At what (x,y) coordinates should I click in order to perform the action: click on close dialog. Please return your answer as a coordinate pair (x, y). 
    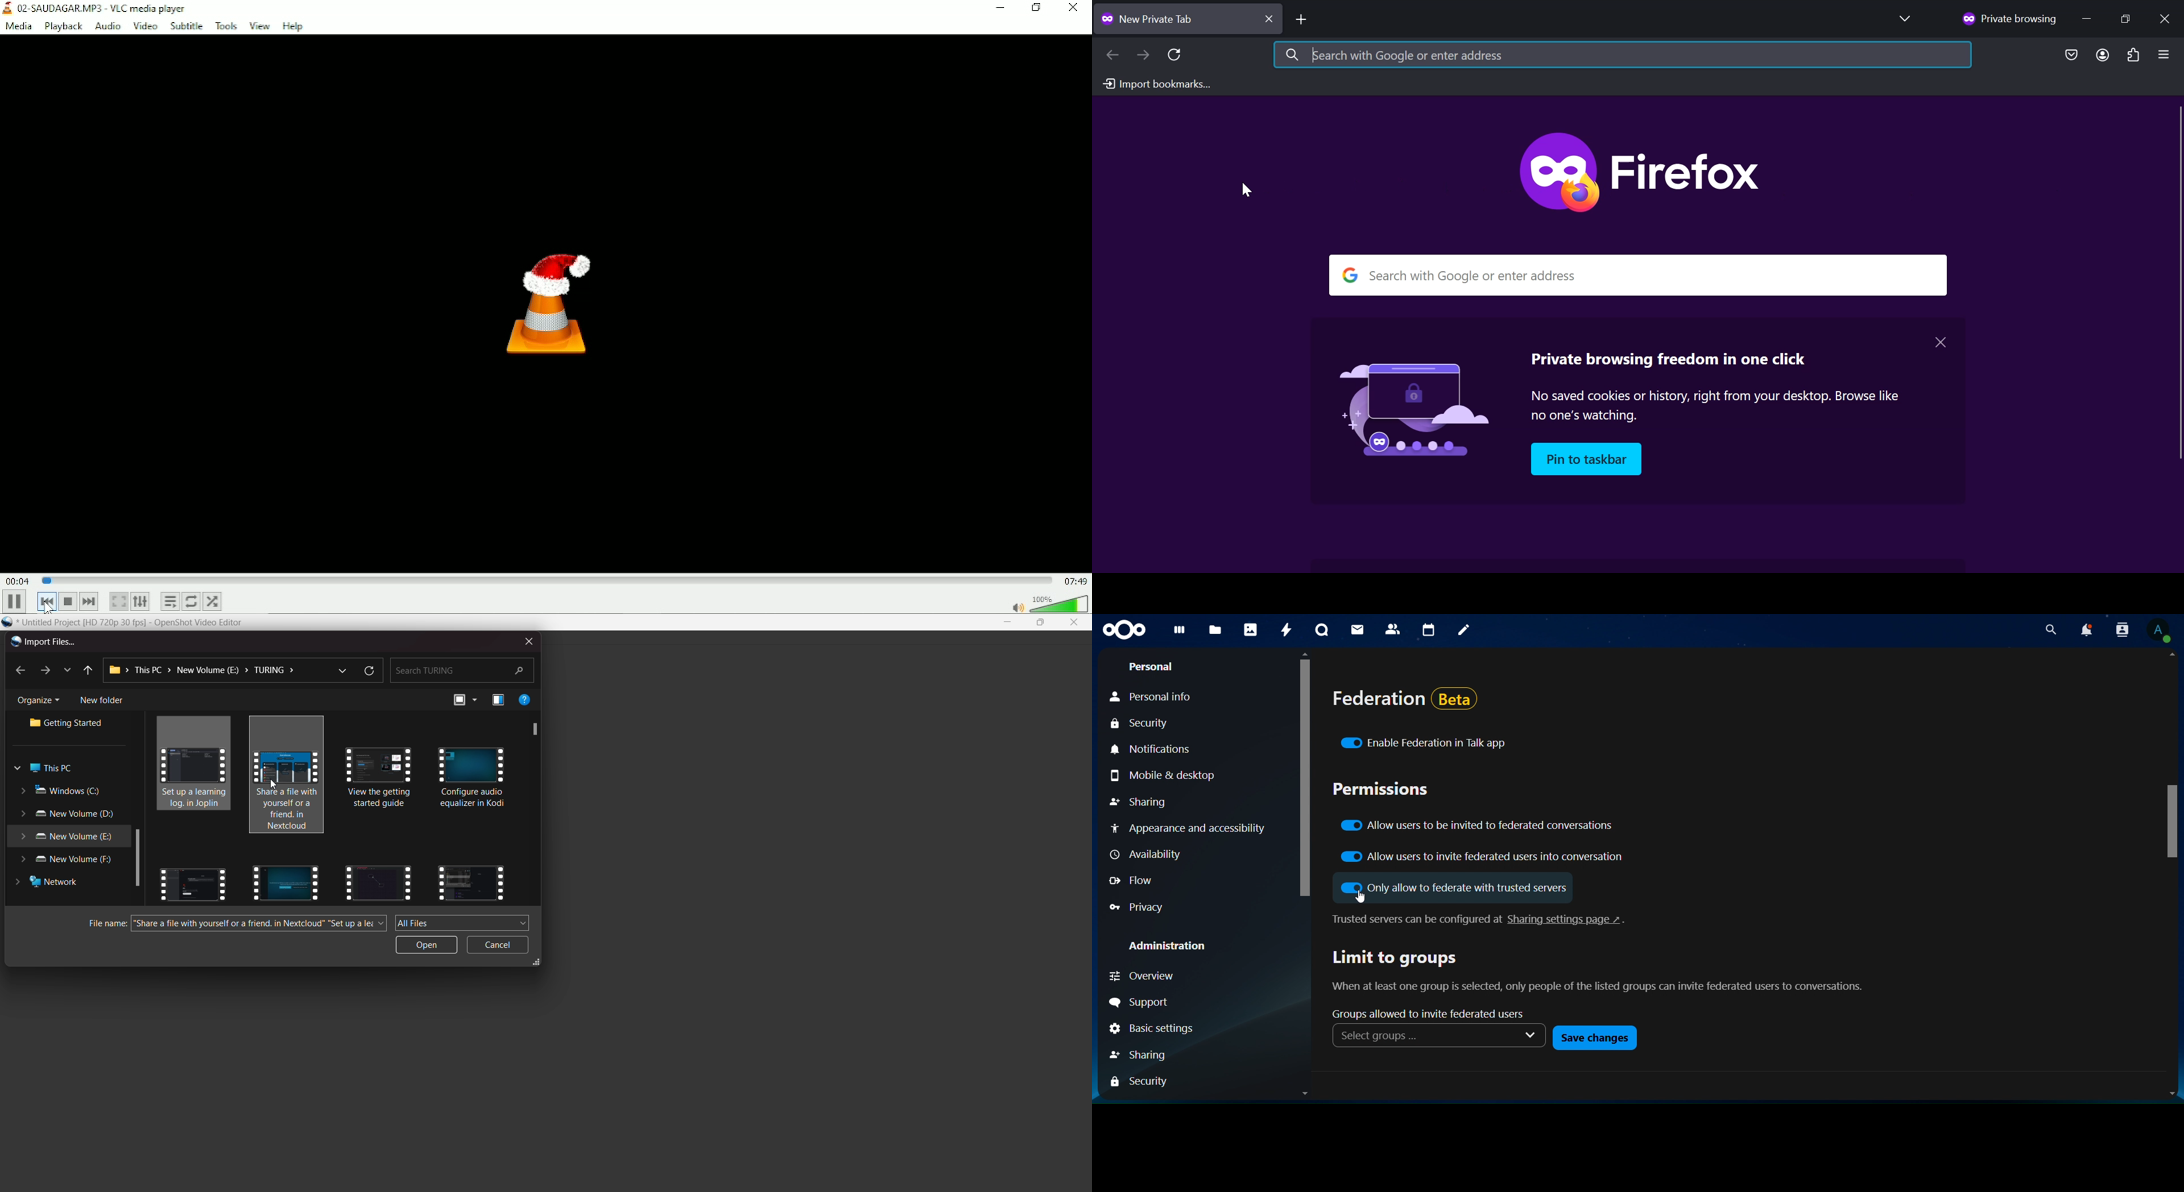
    Looking at the image, I should click on (526, 640).